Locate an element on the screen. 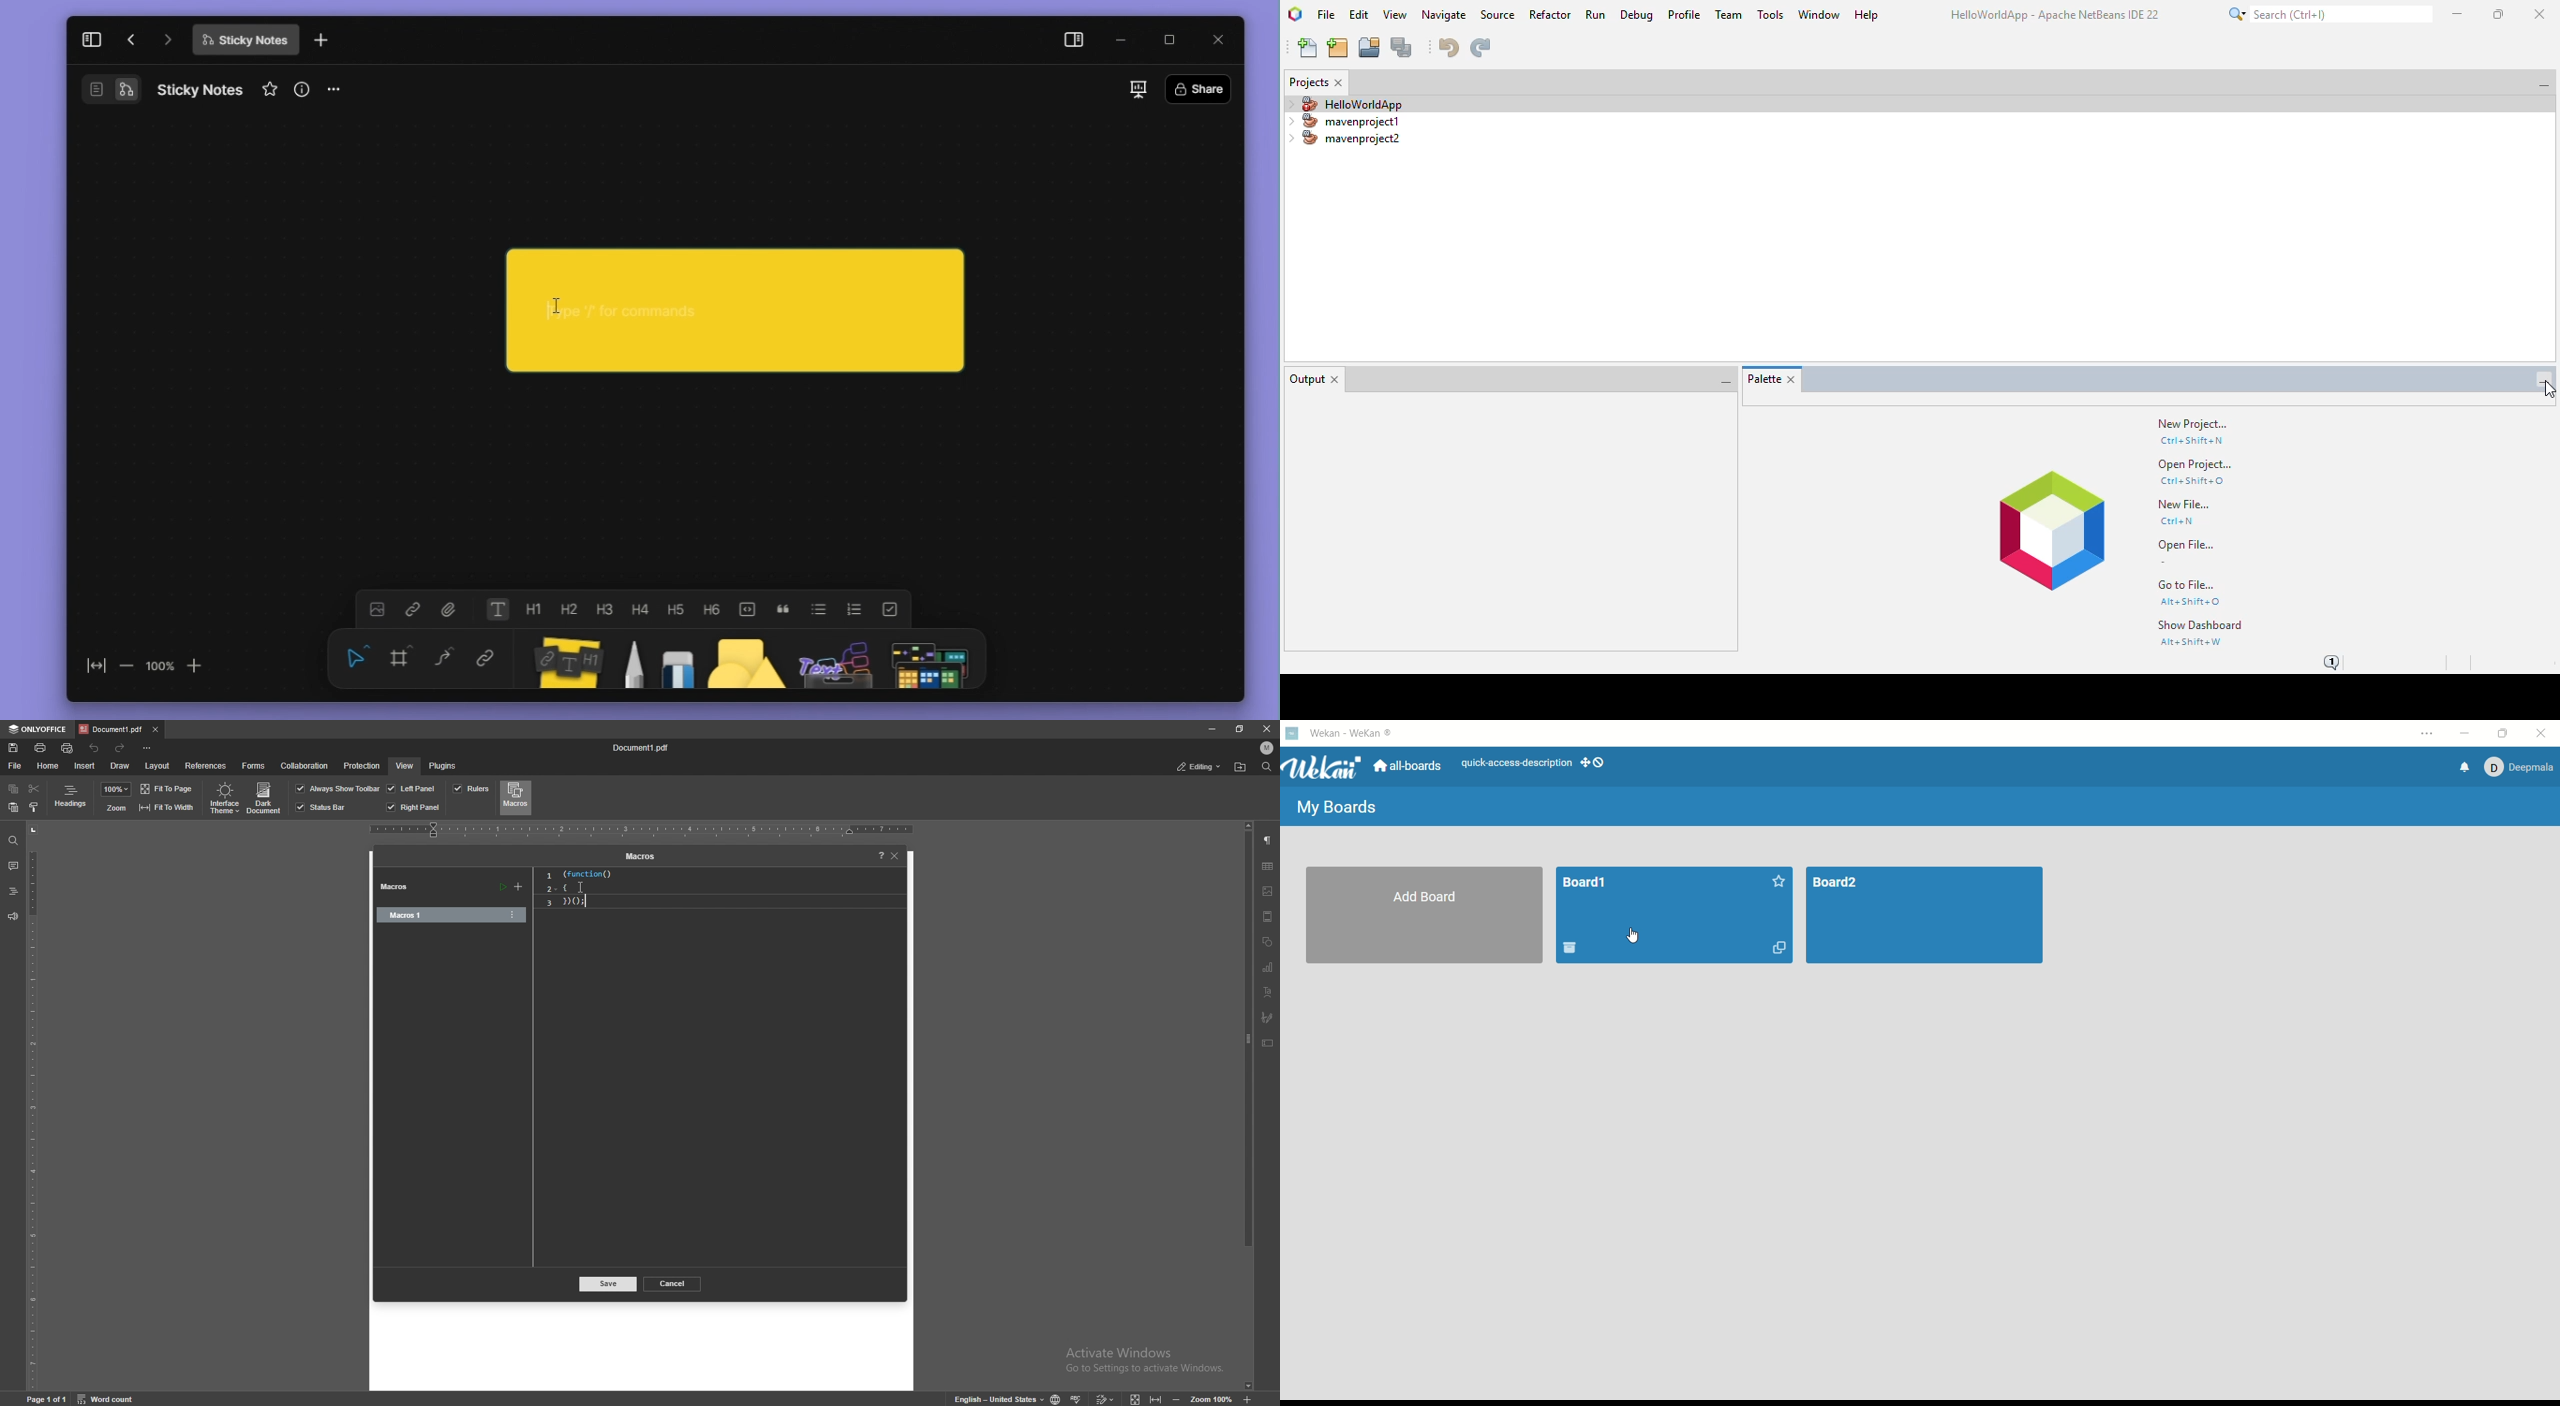 Image resolution: width=2576 pixels, height=1428 pixels. show dashboard is located at coordinates (2201, 626).